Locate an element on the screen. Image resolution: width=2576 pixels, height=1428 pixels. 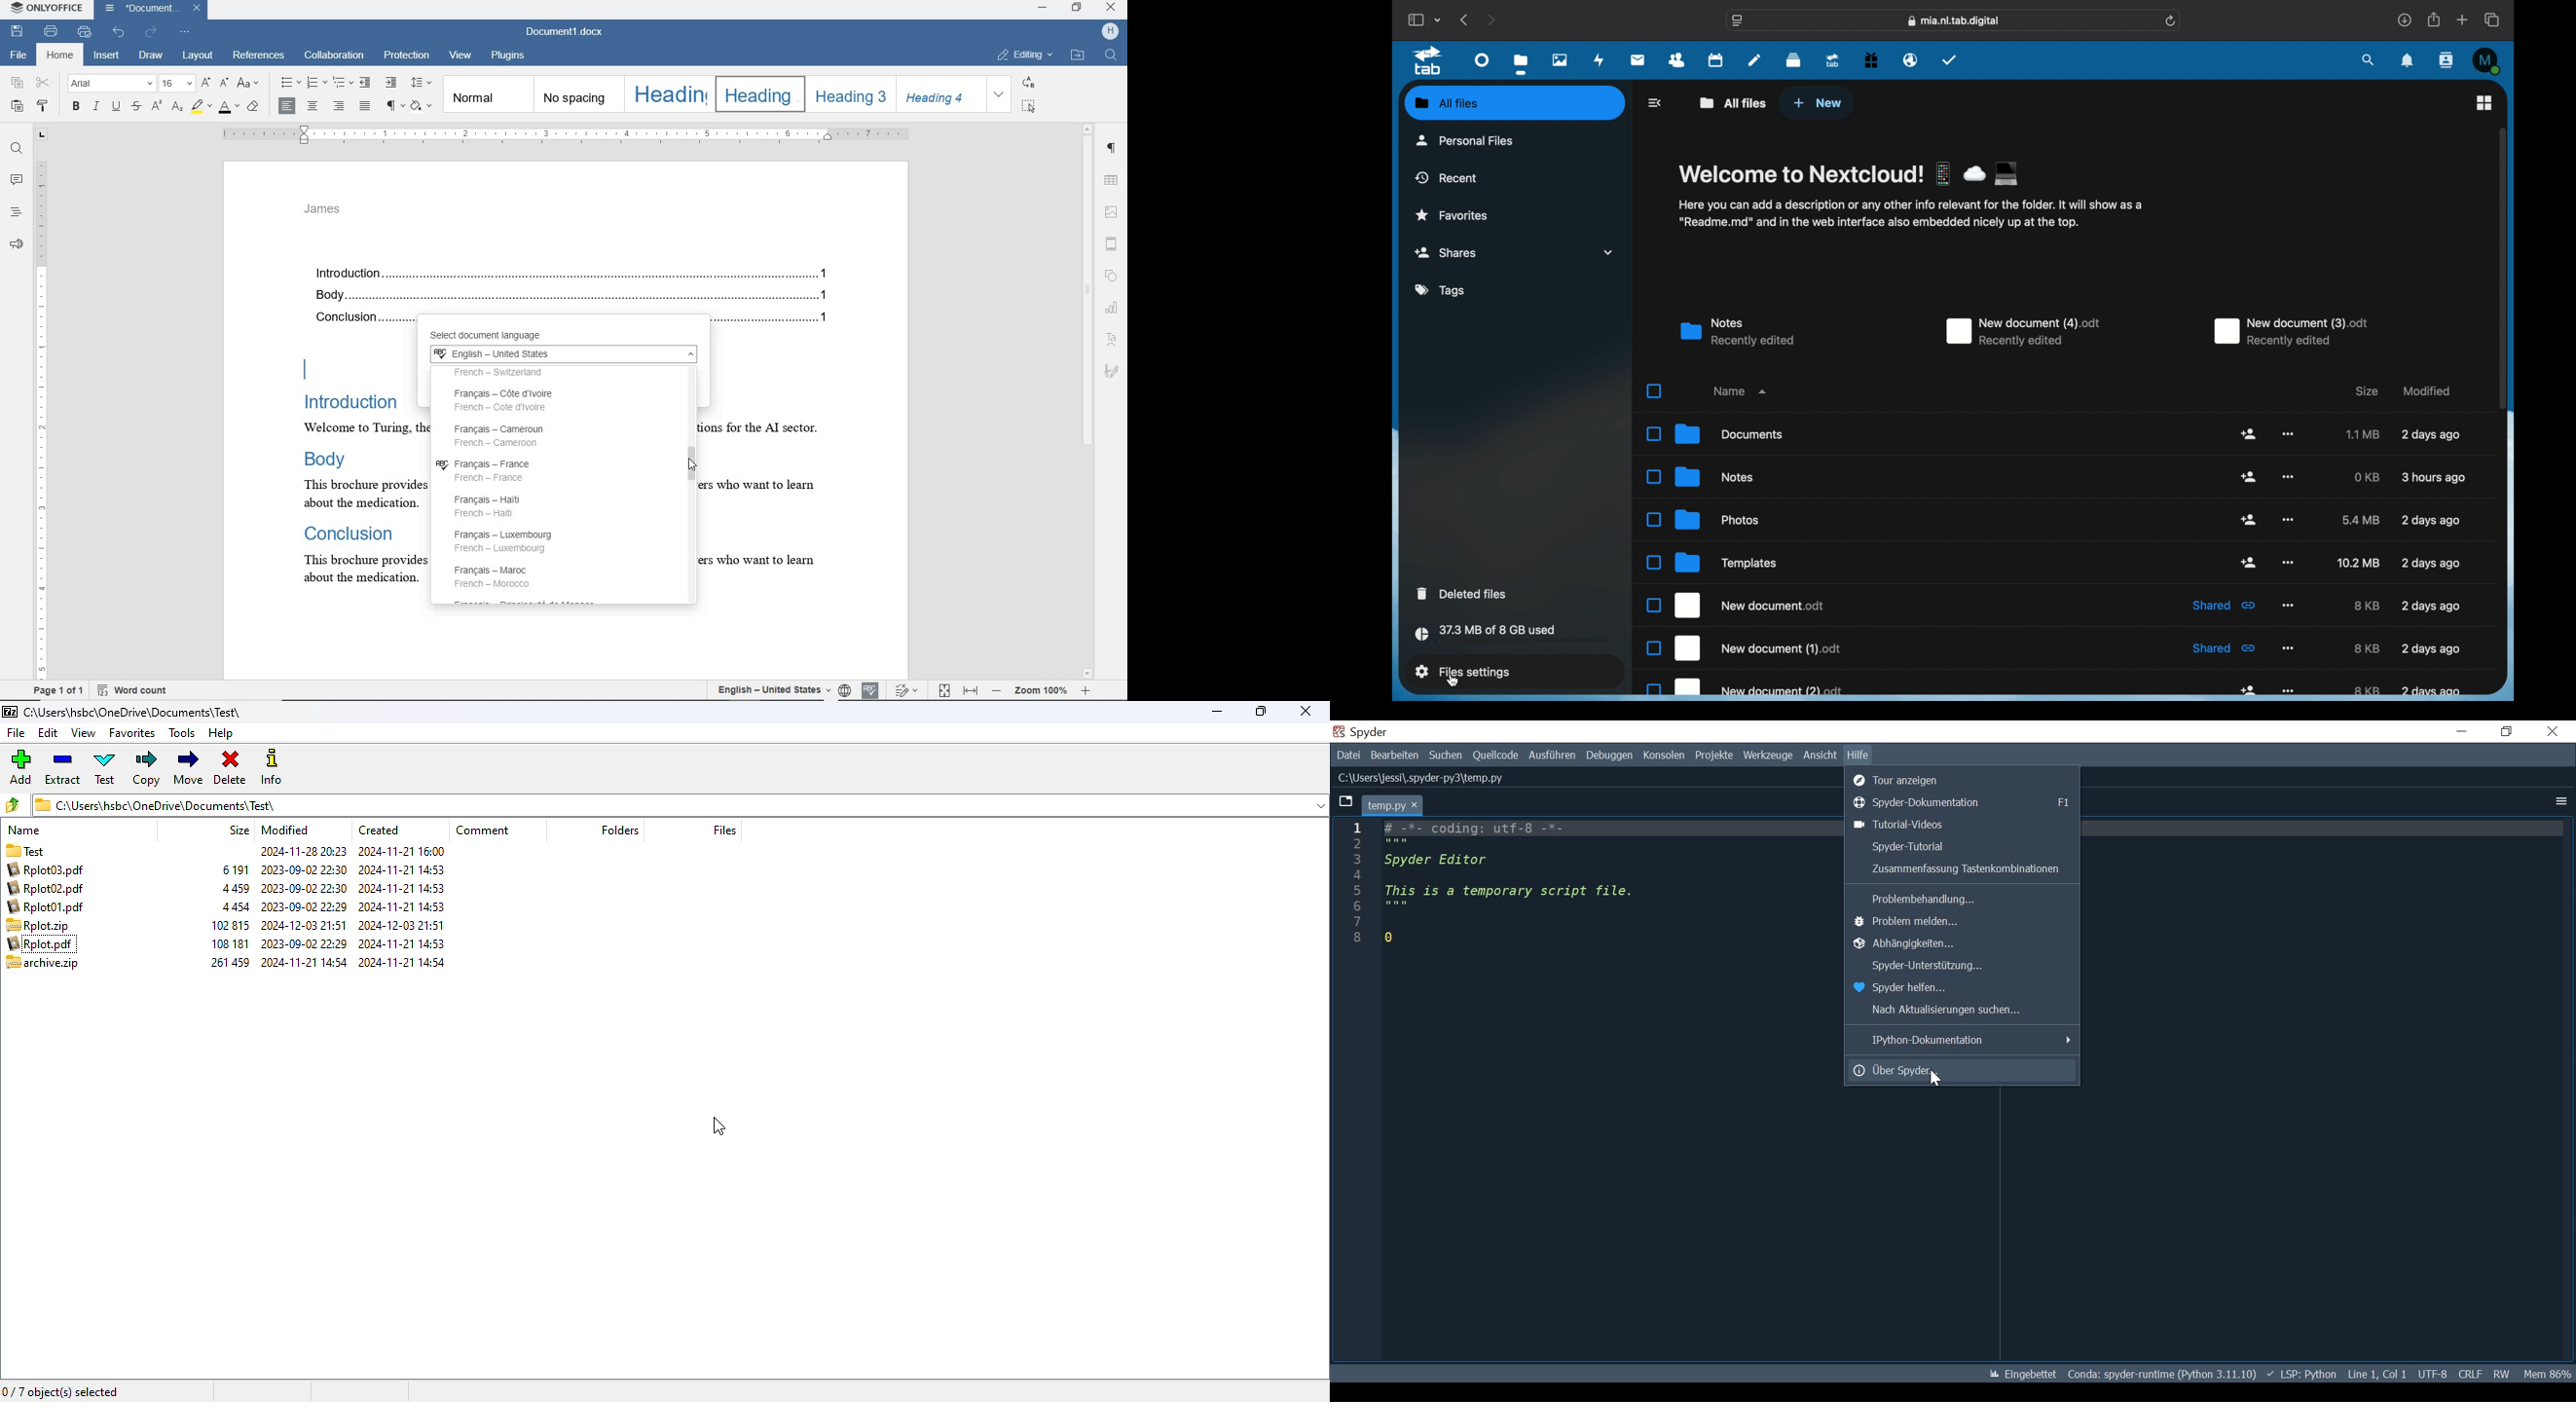
notes is located at coordinates (1754, 59).